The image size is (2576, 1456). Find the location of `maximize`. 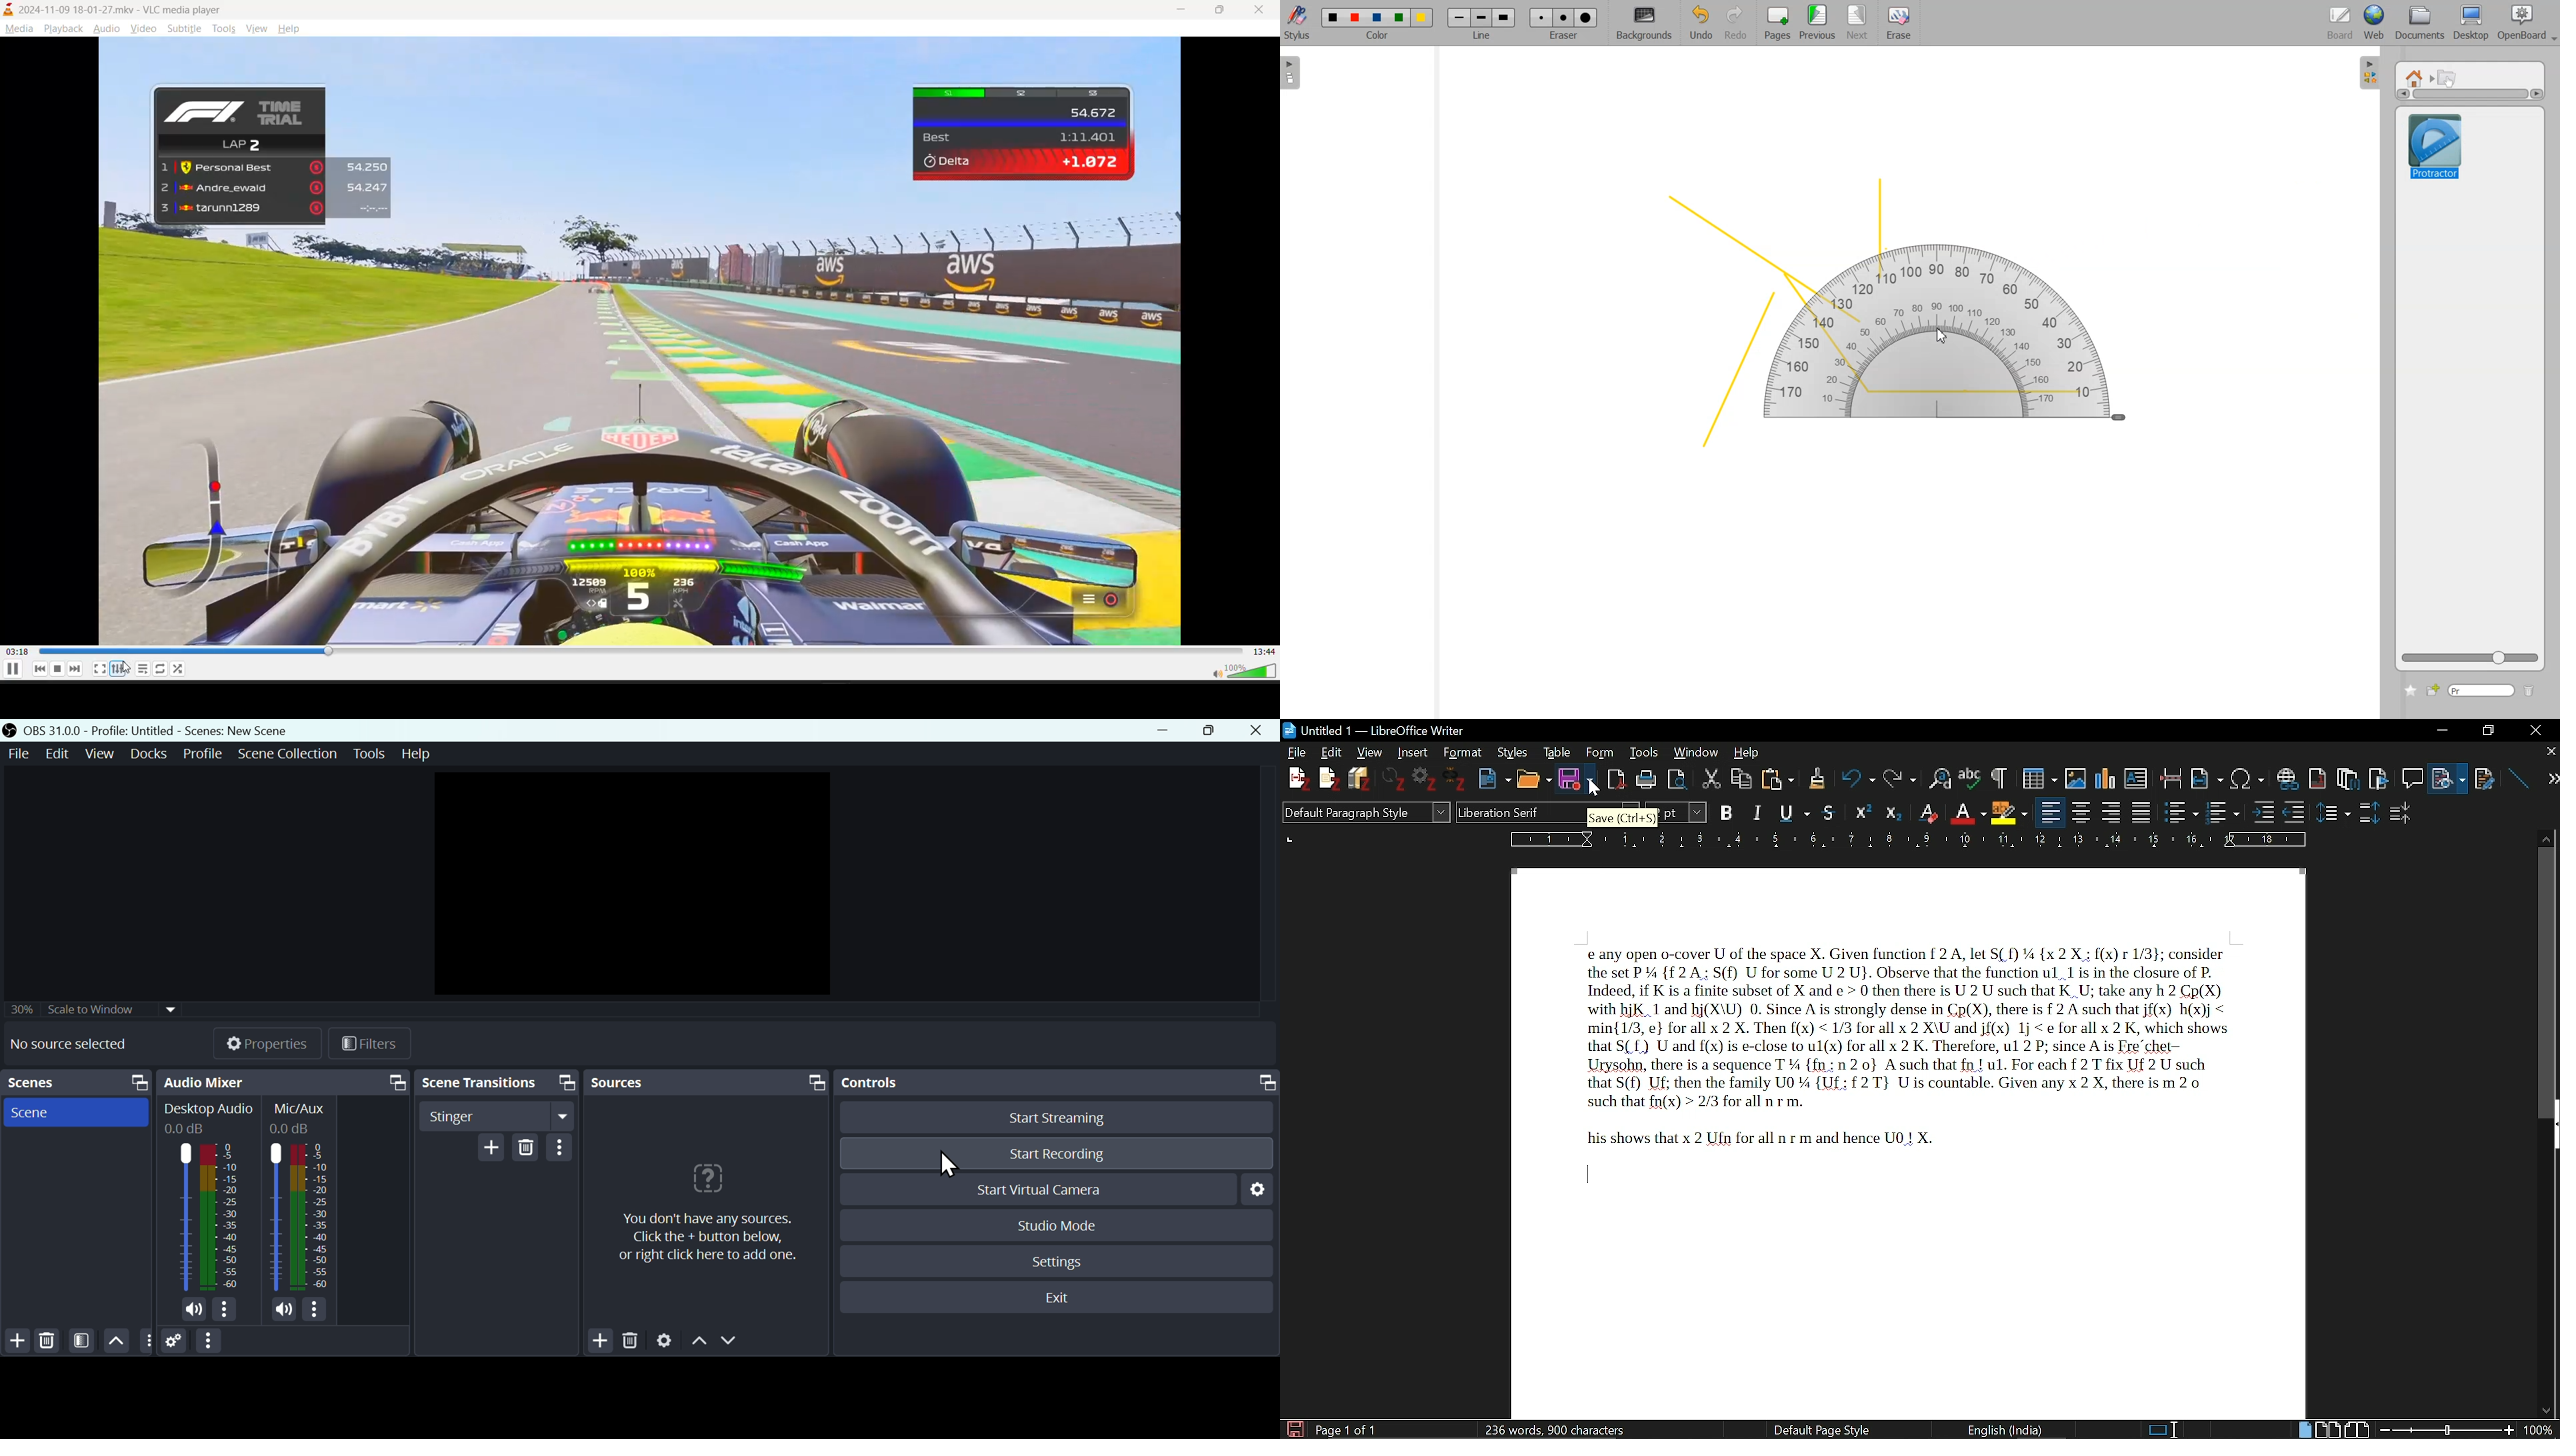

maximize is located at coordinates (139, 1082).